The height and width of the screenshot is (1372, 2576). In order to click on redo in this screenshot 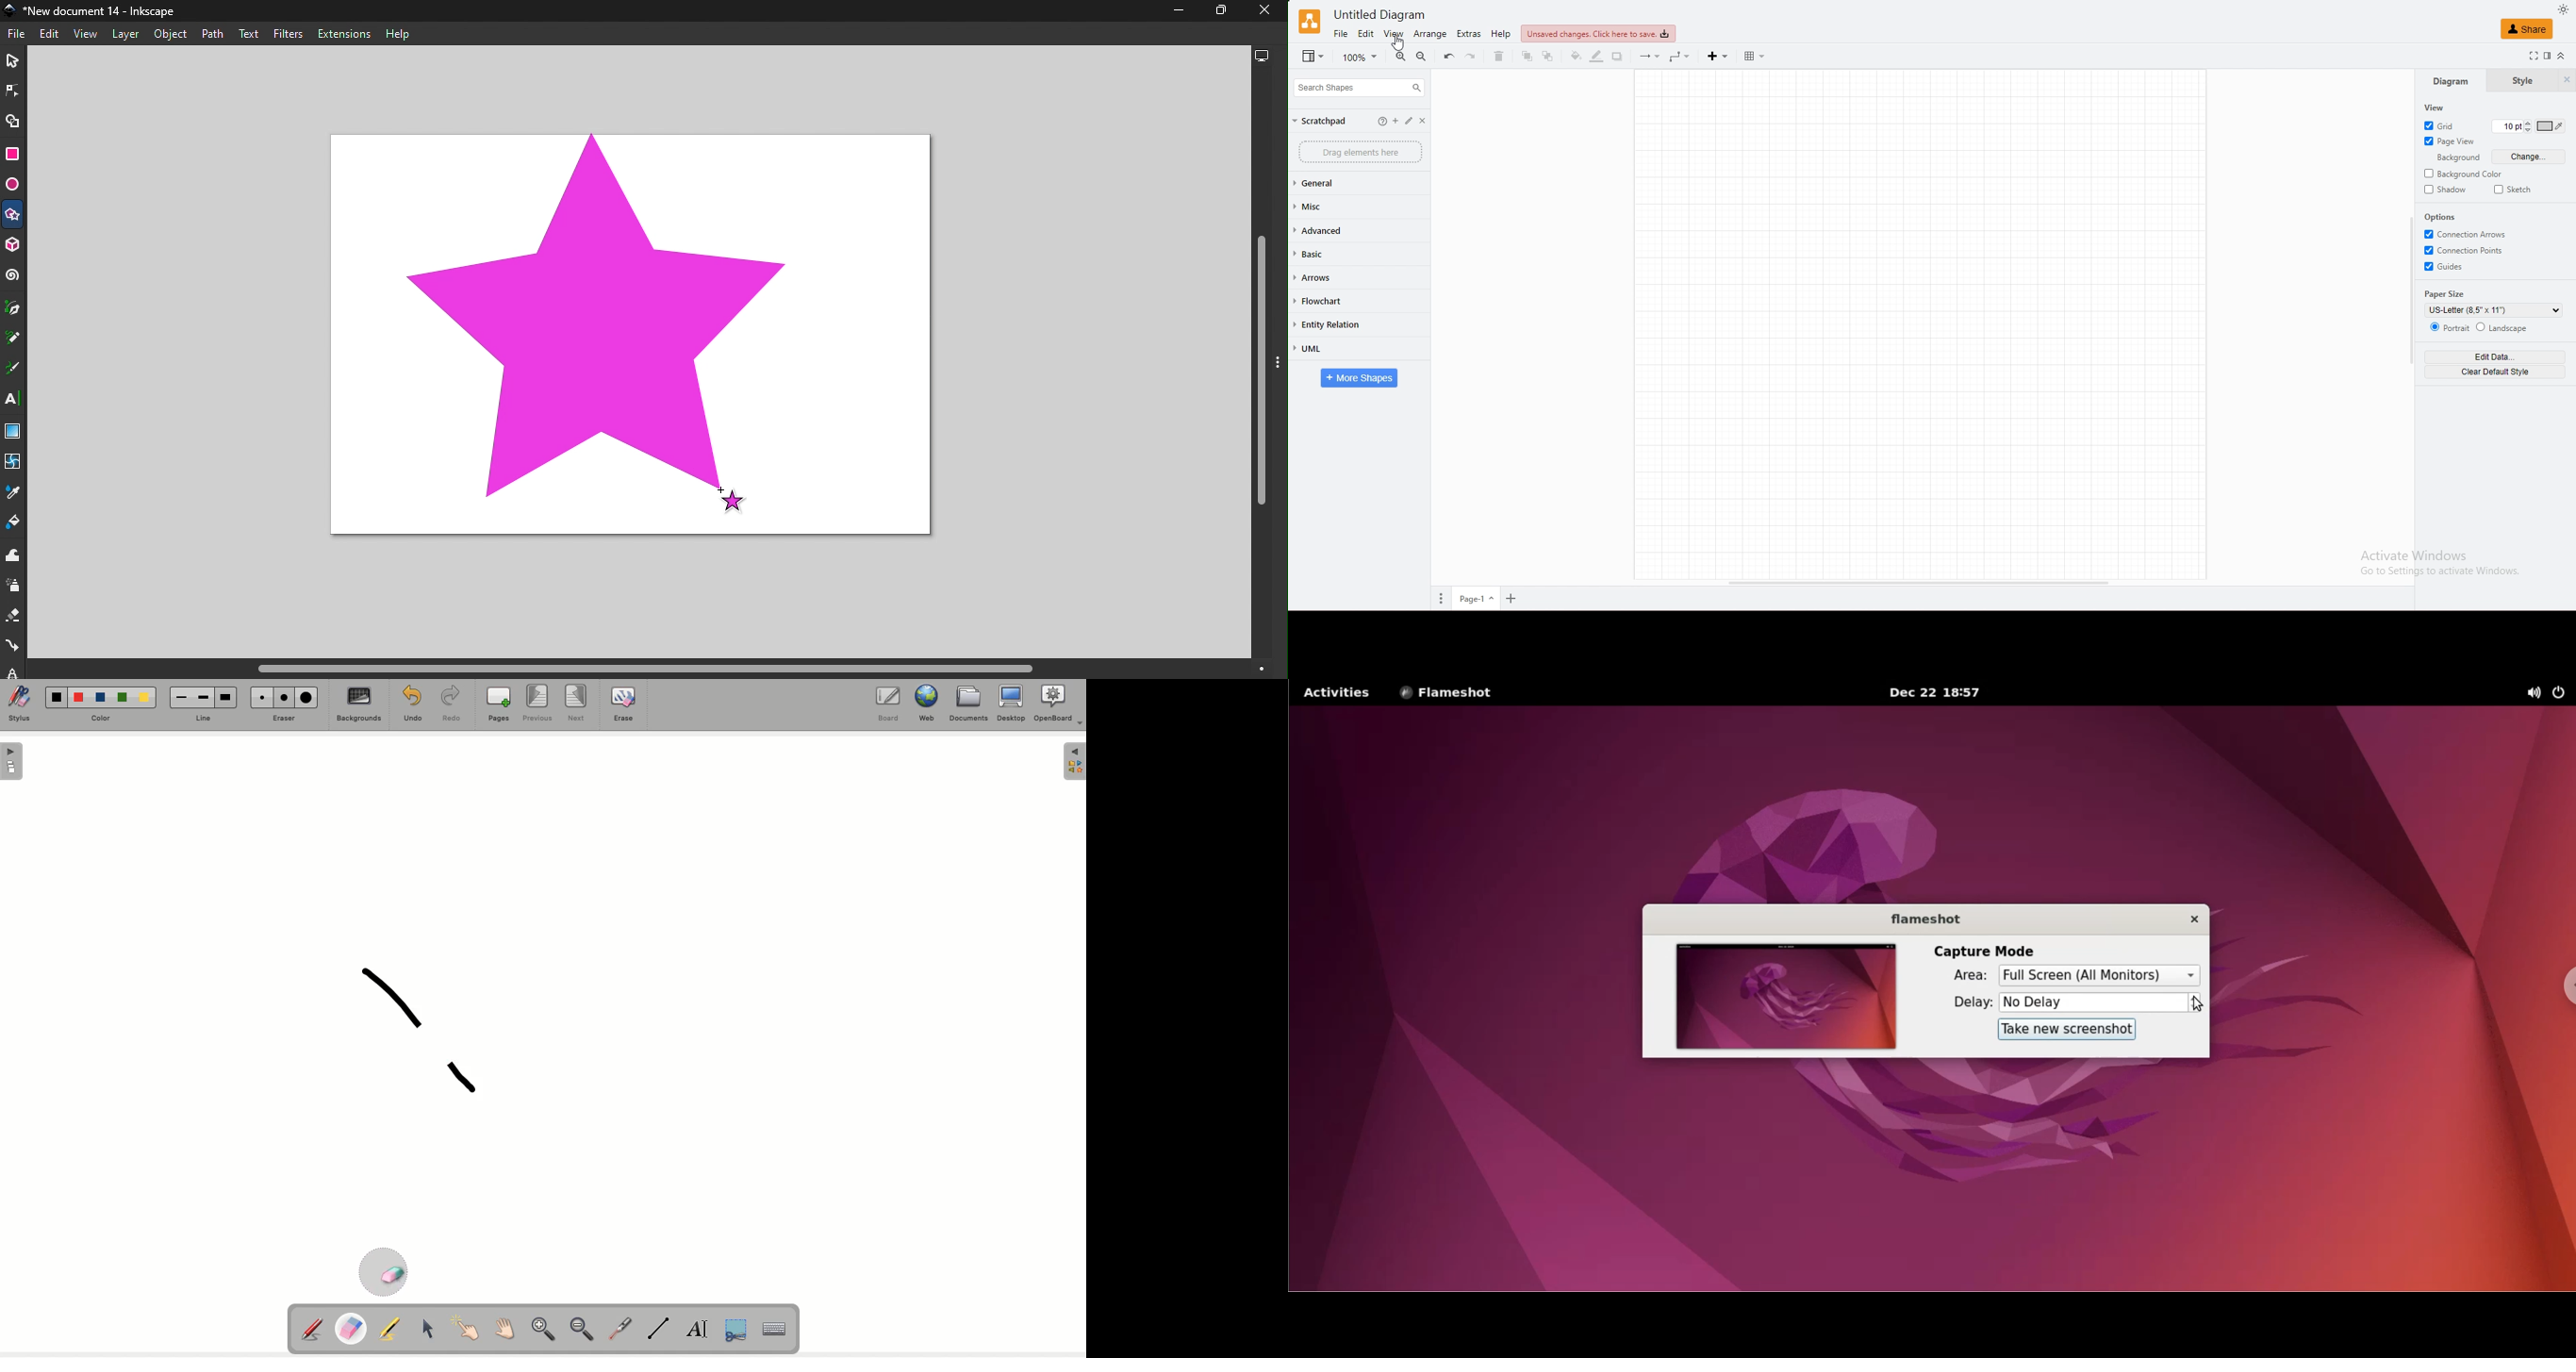, I will do `click(1471, 57)`.